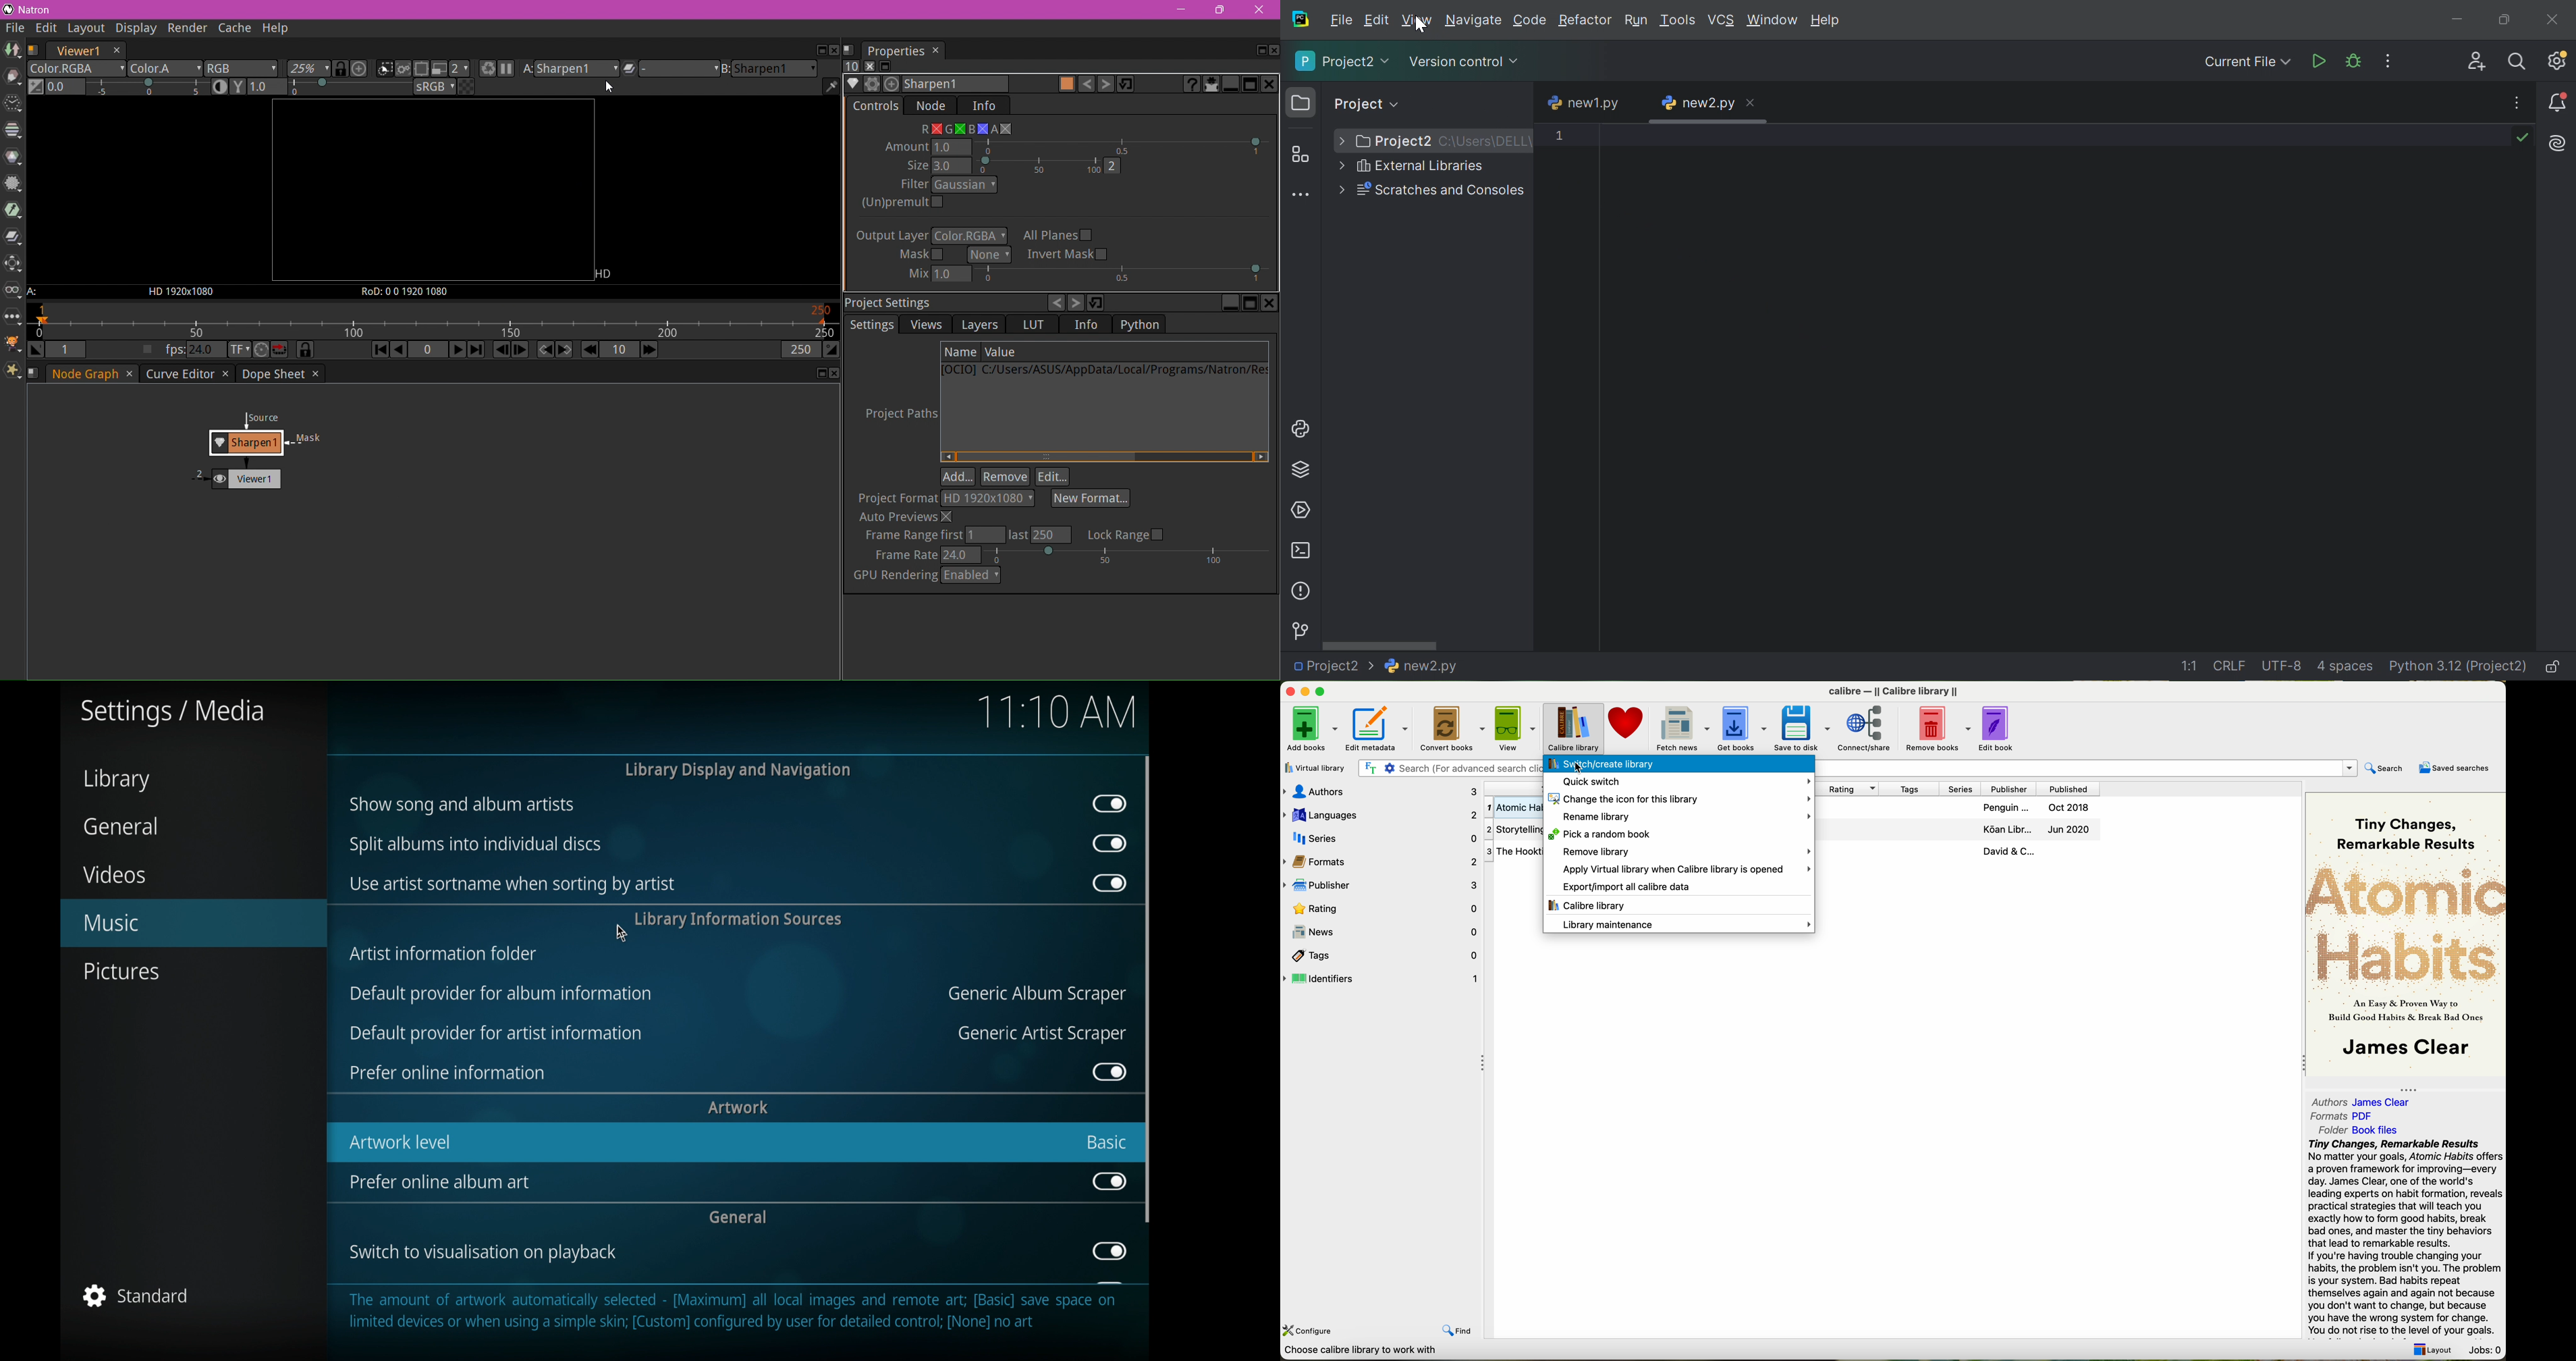  I want to click on use artists sort name when sorting by artist, so click(513, 884).